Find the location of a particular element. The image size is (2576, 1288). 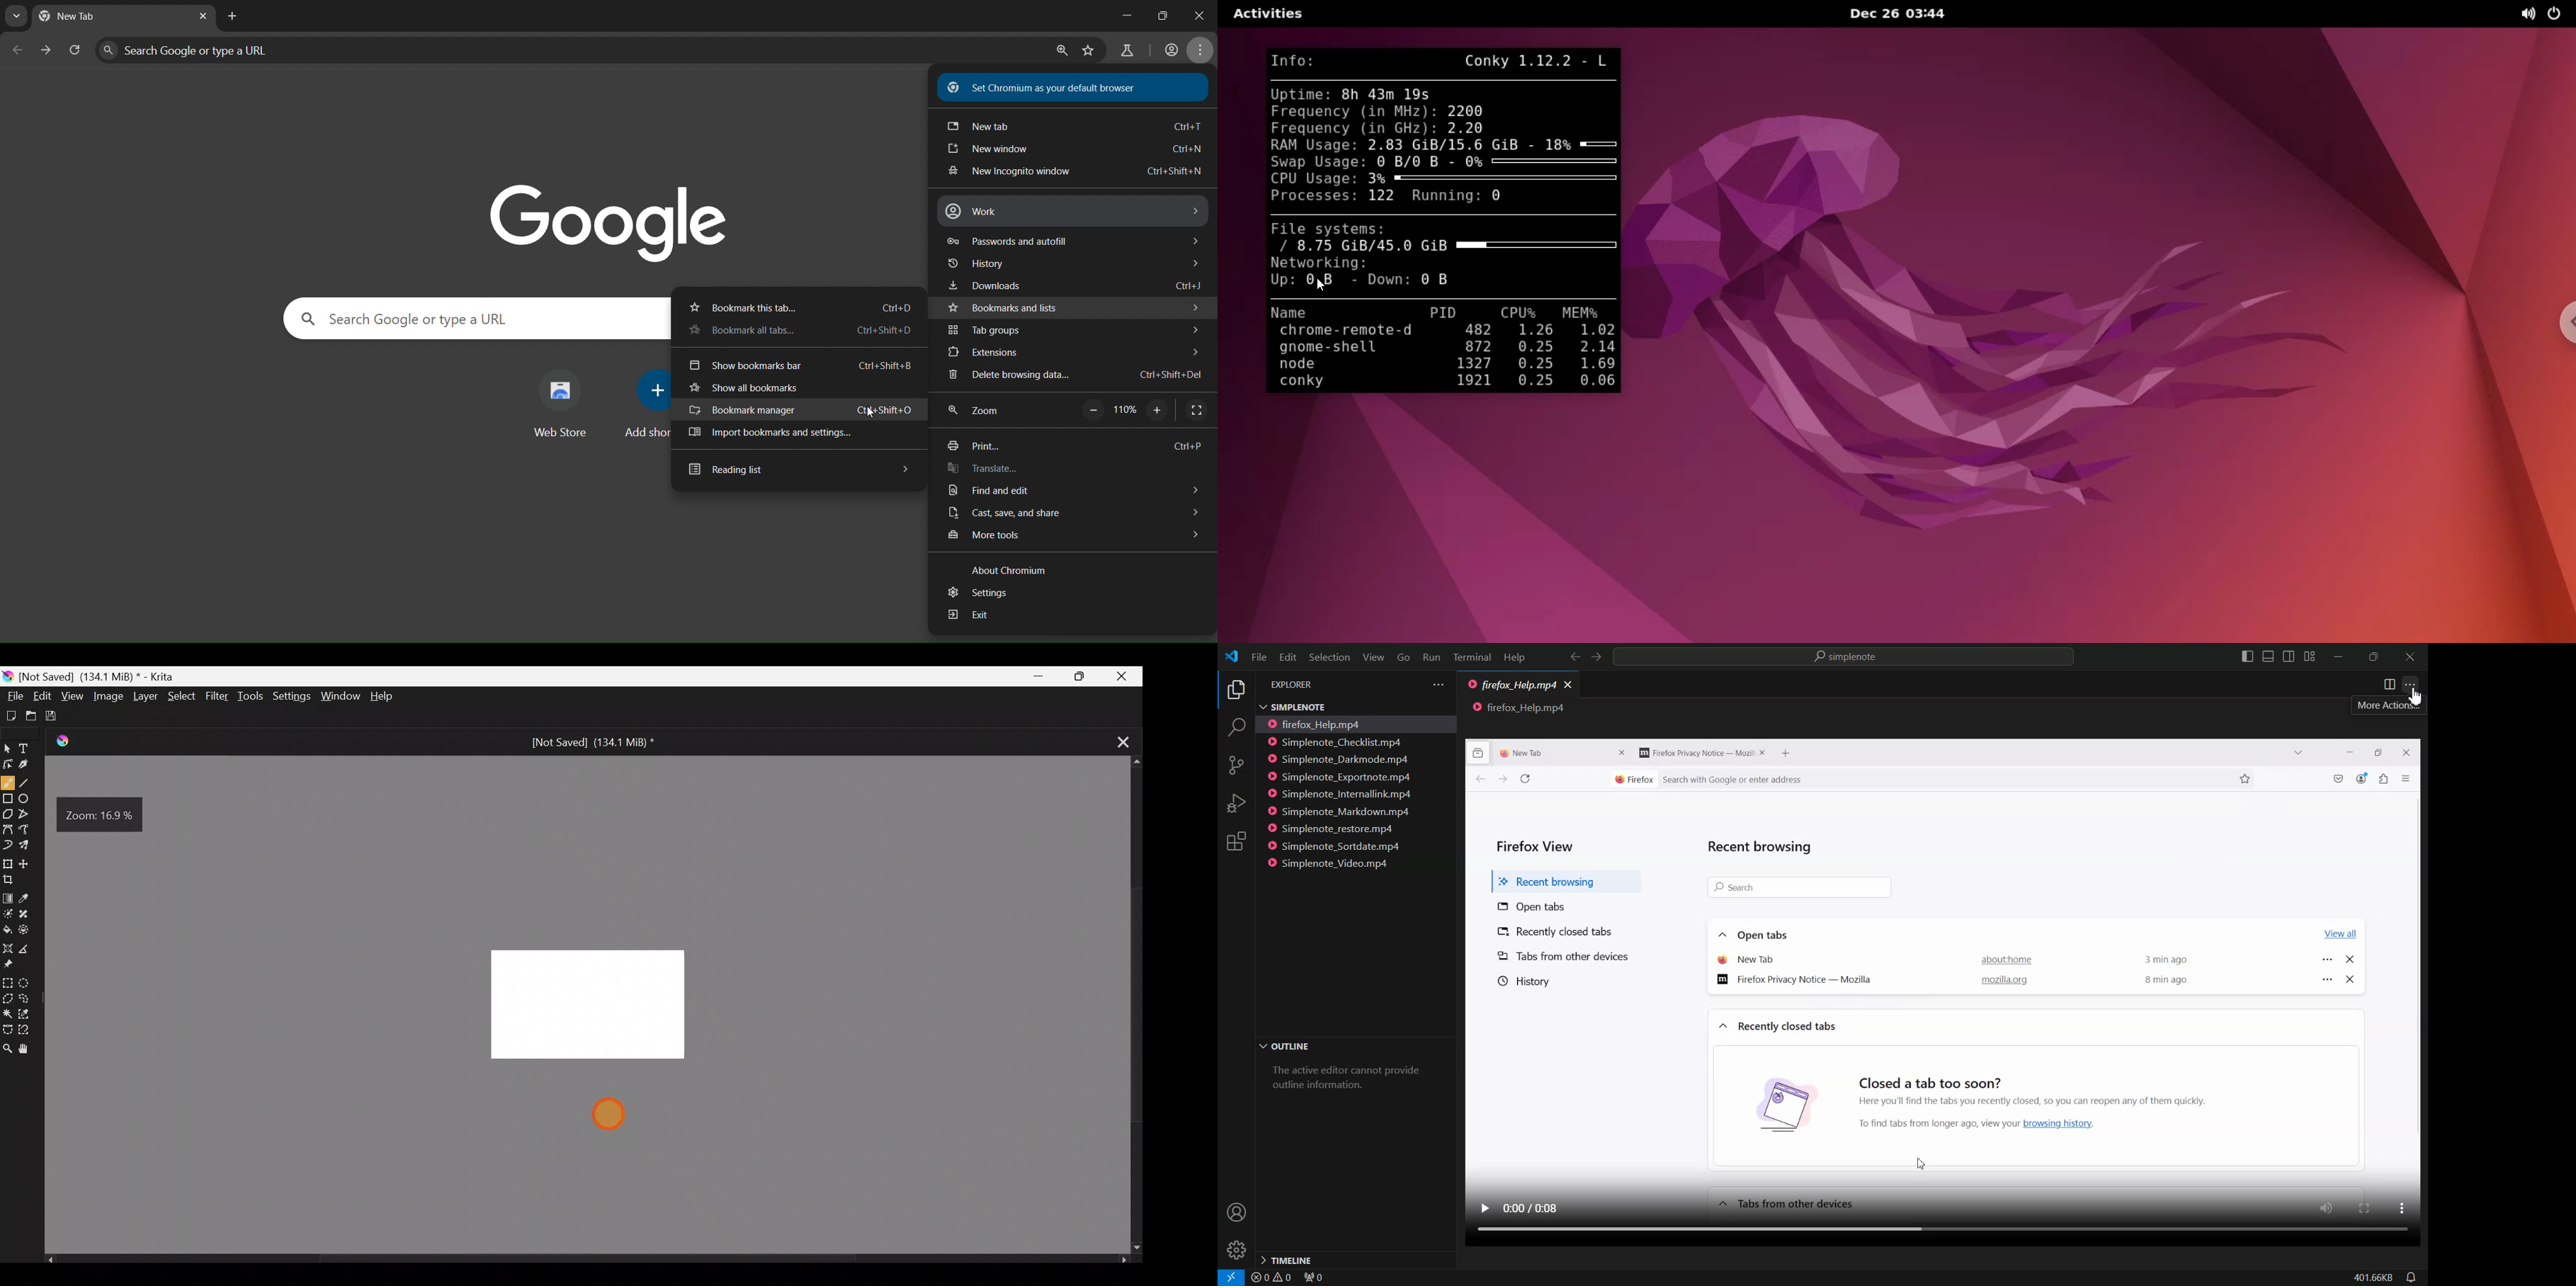

delete browsing data is located at coordinates (1081, 373).